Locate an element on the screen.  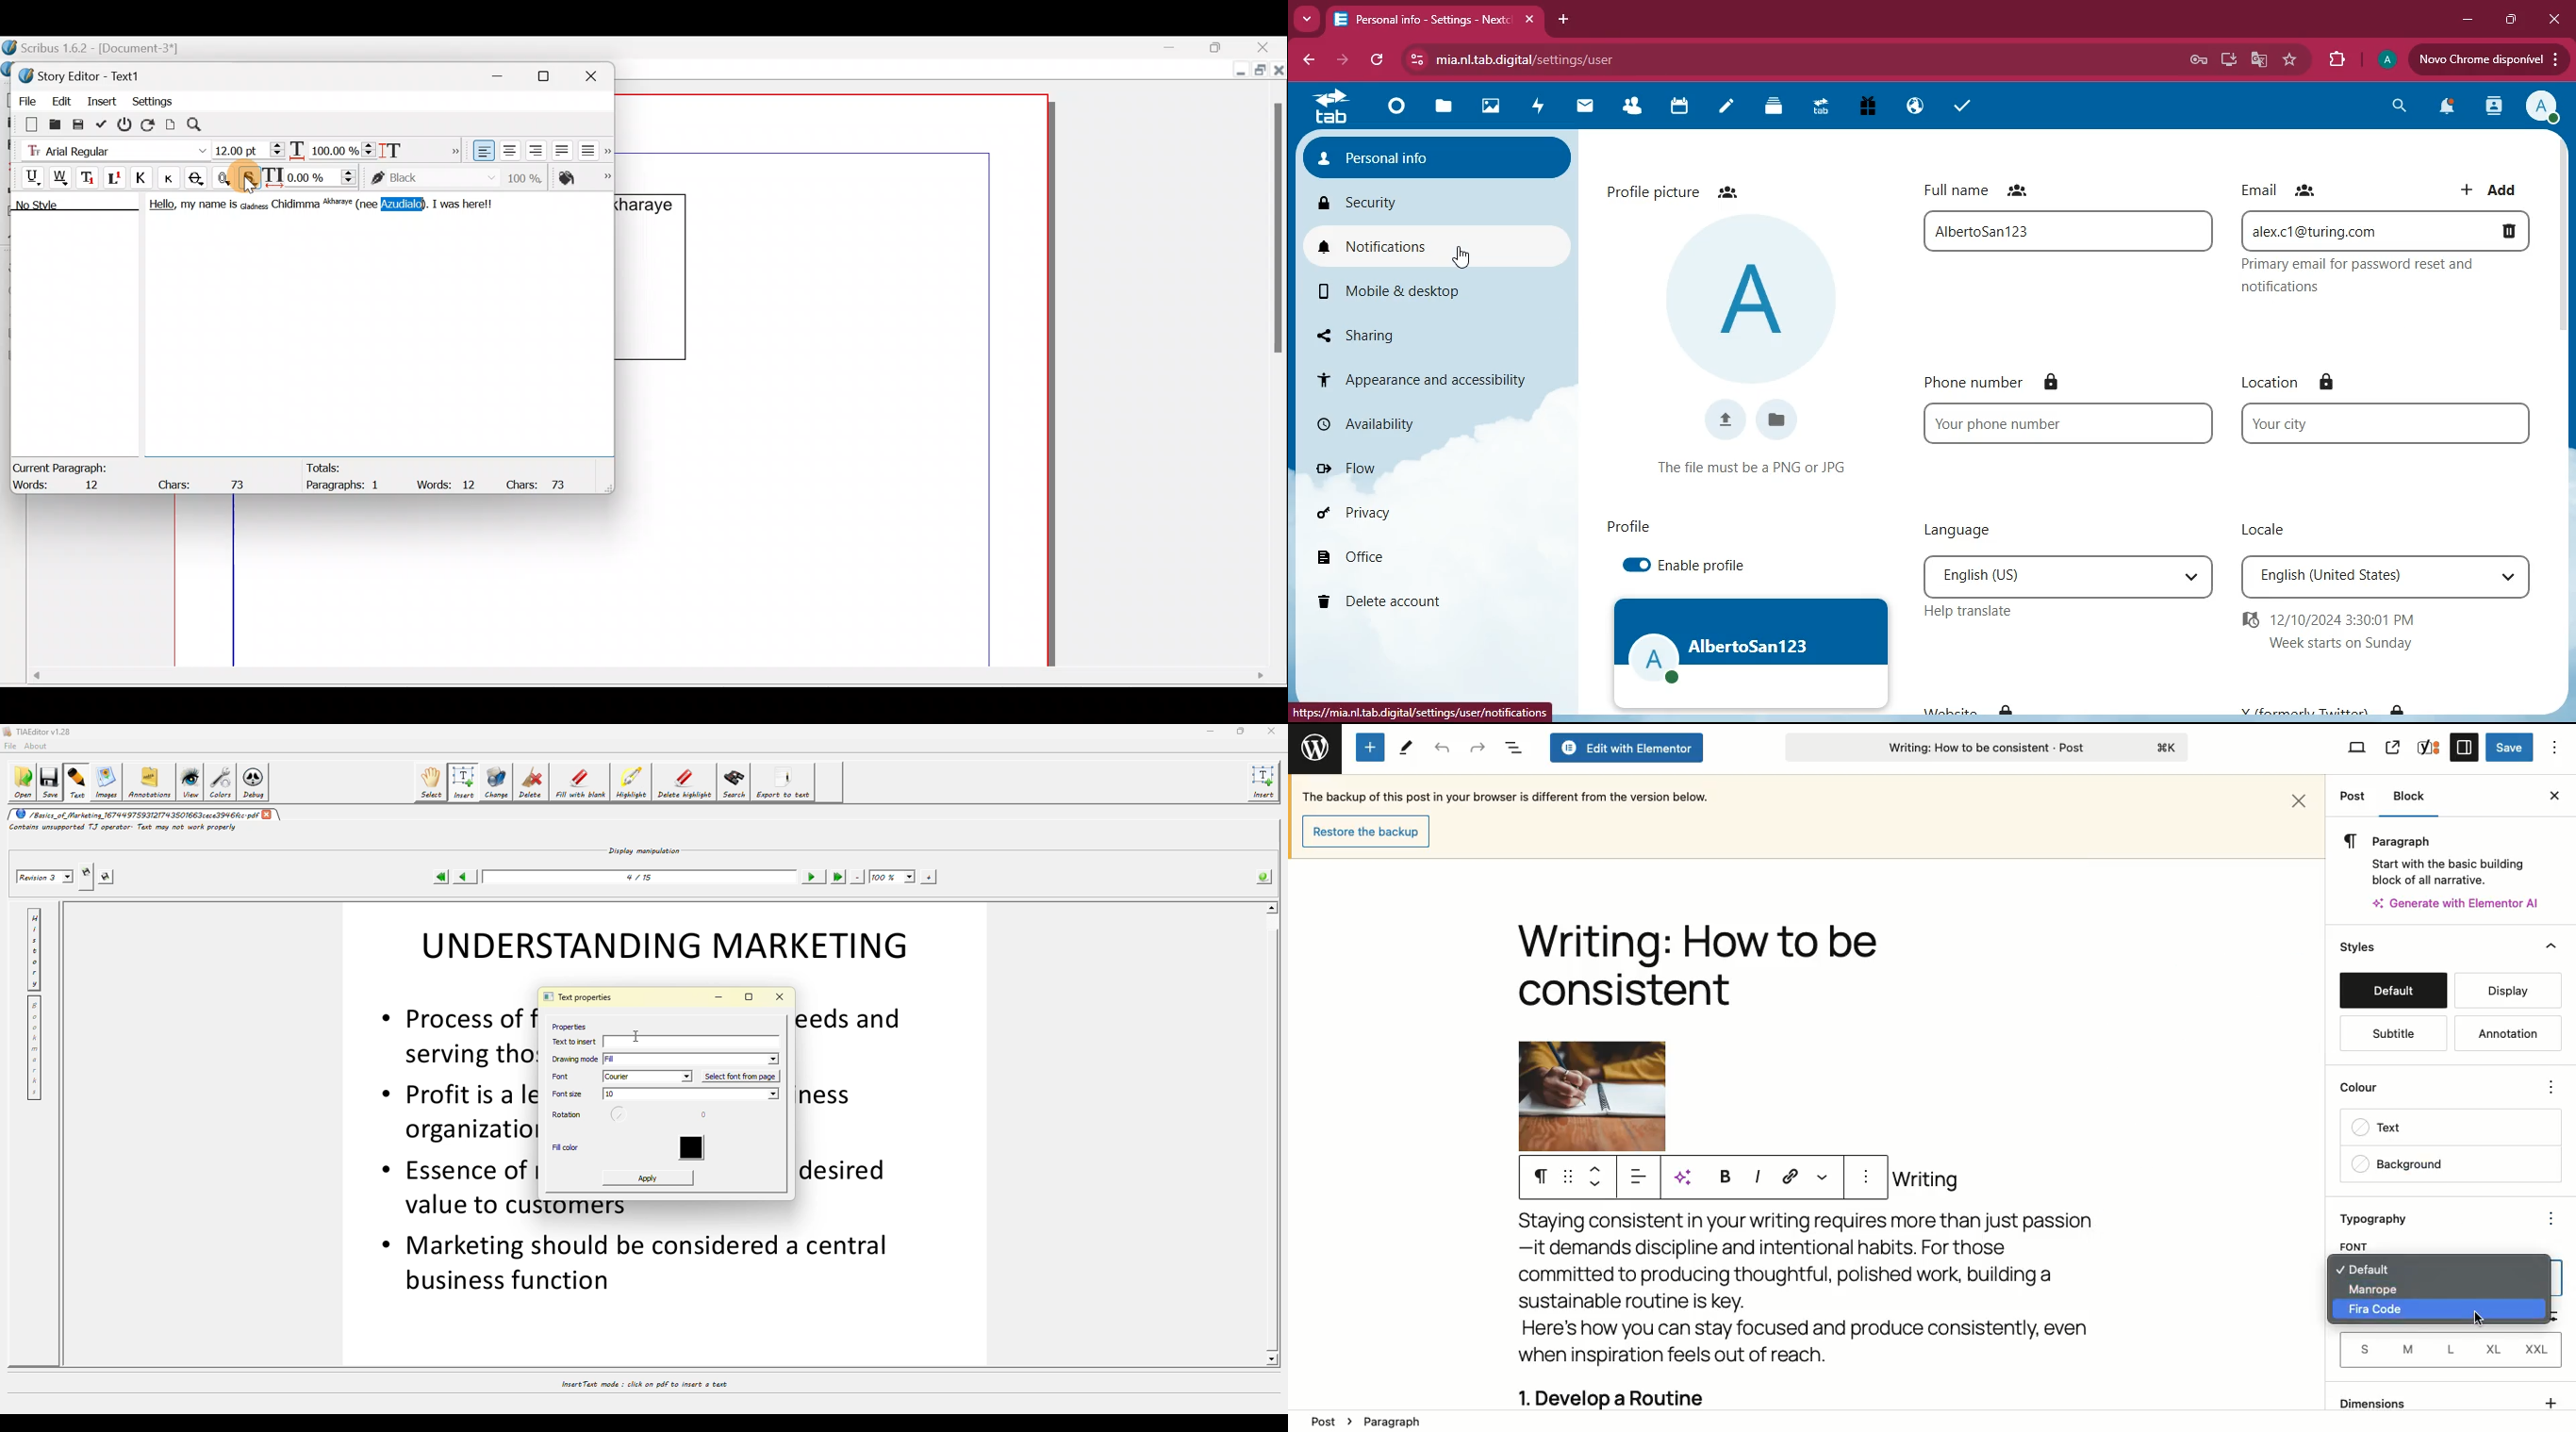
help is located at coordinates (1970, 610).